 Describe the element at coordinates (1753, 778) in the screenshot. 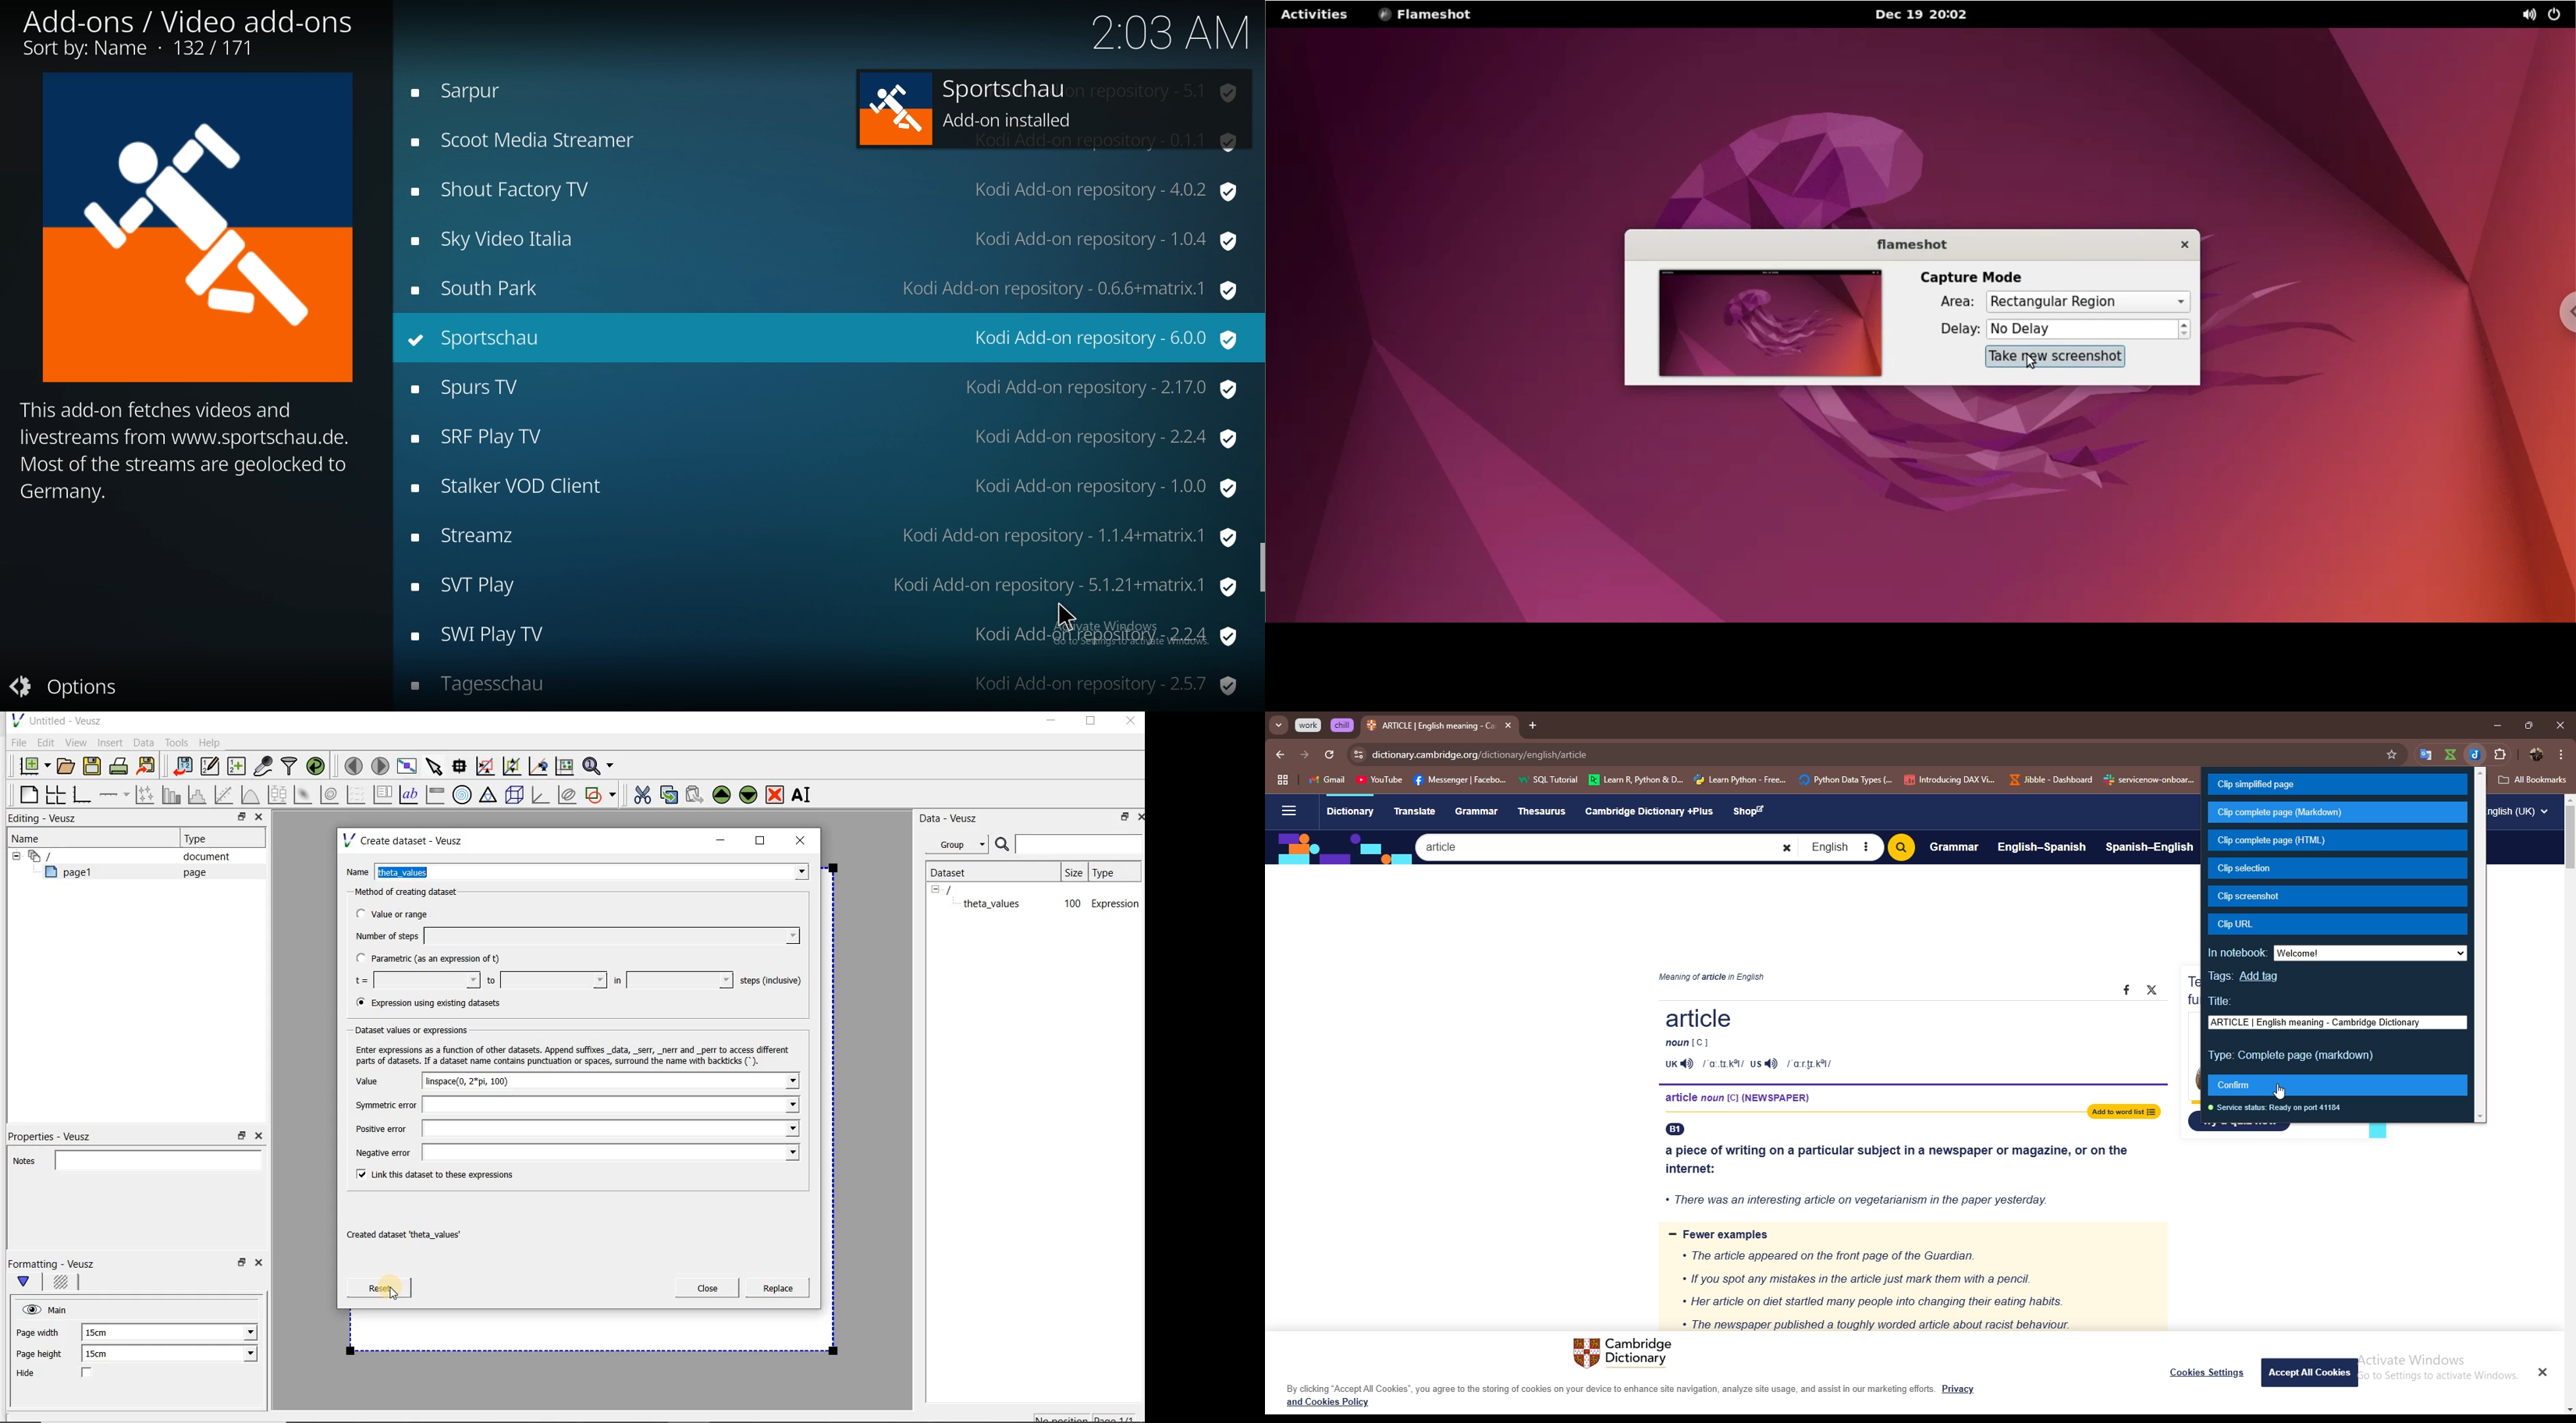

I see `bookmarks bar` at that location.